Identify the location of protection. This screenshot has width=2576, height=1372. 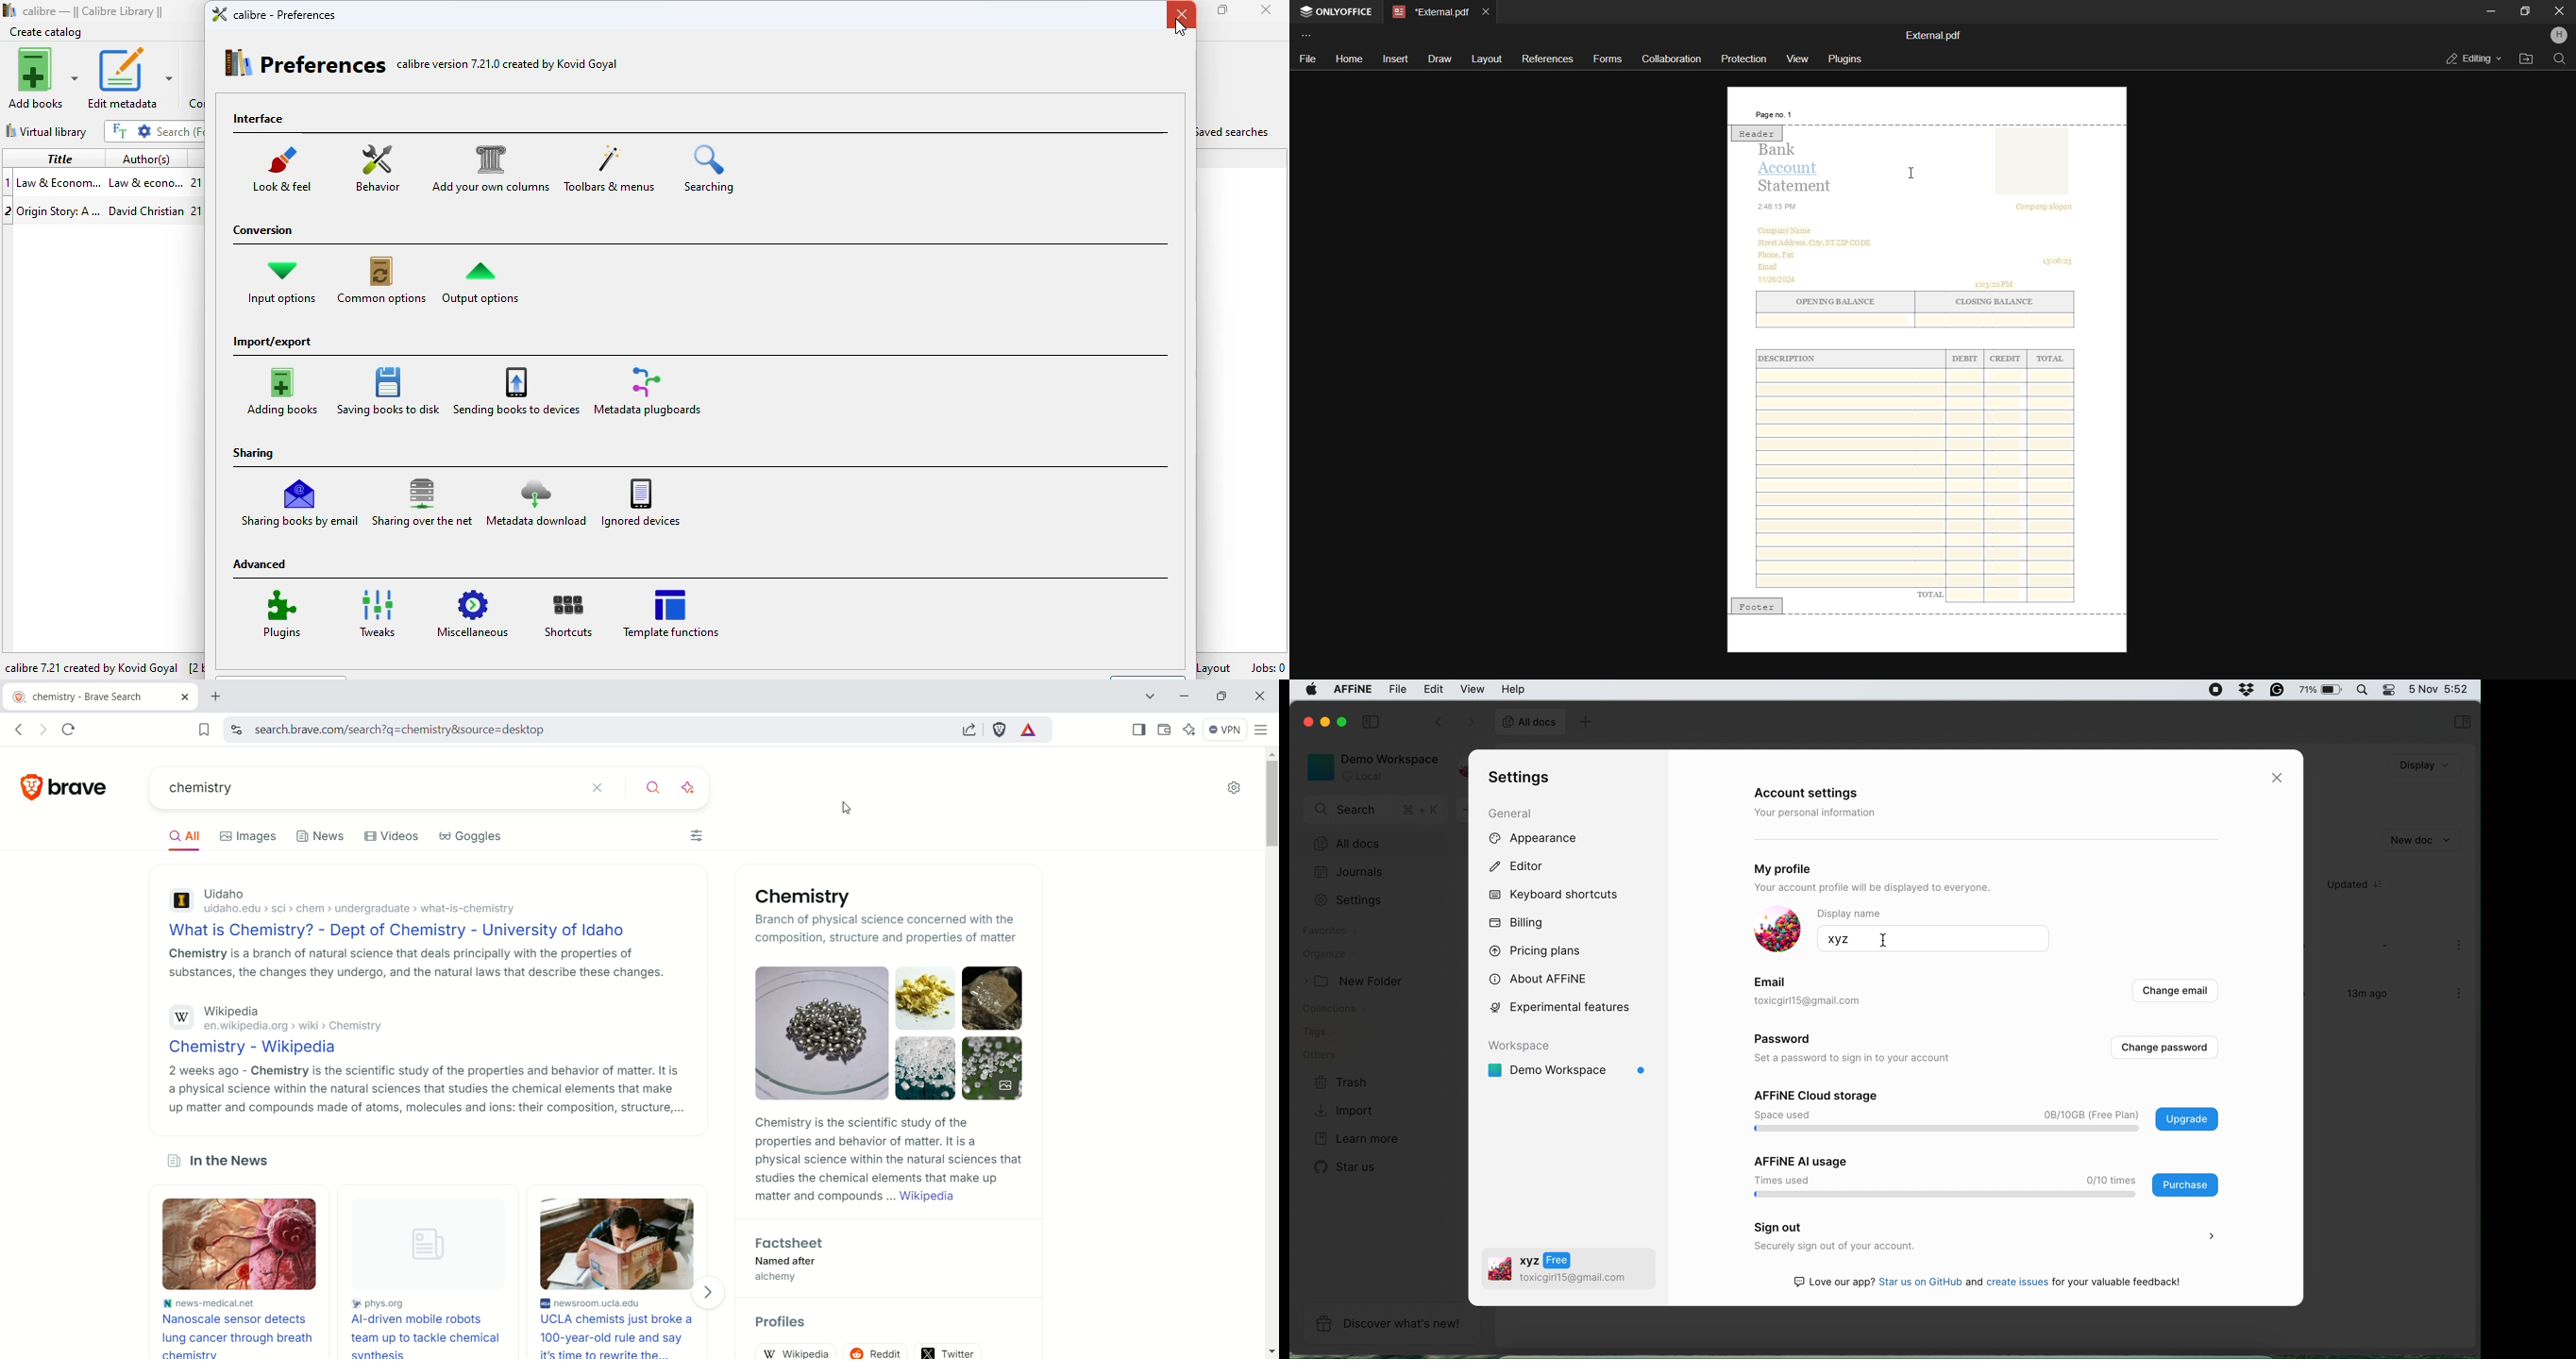
(1746, 58).